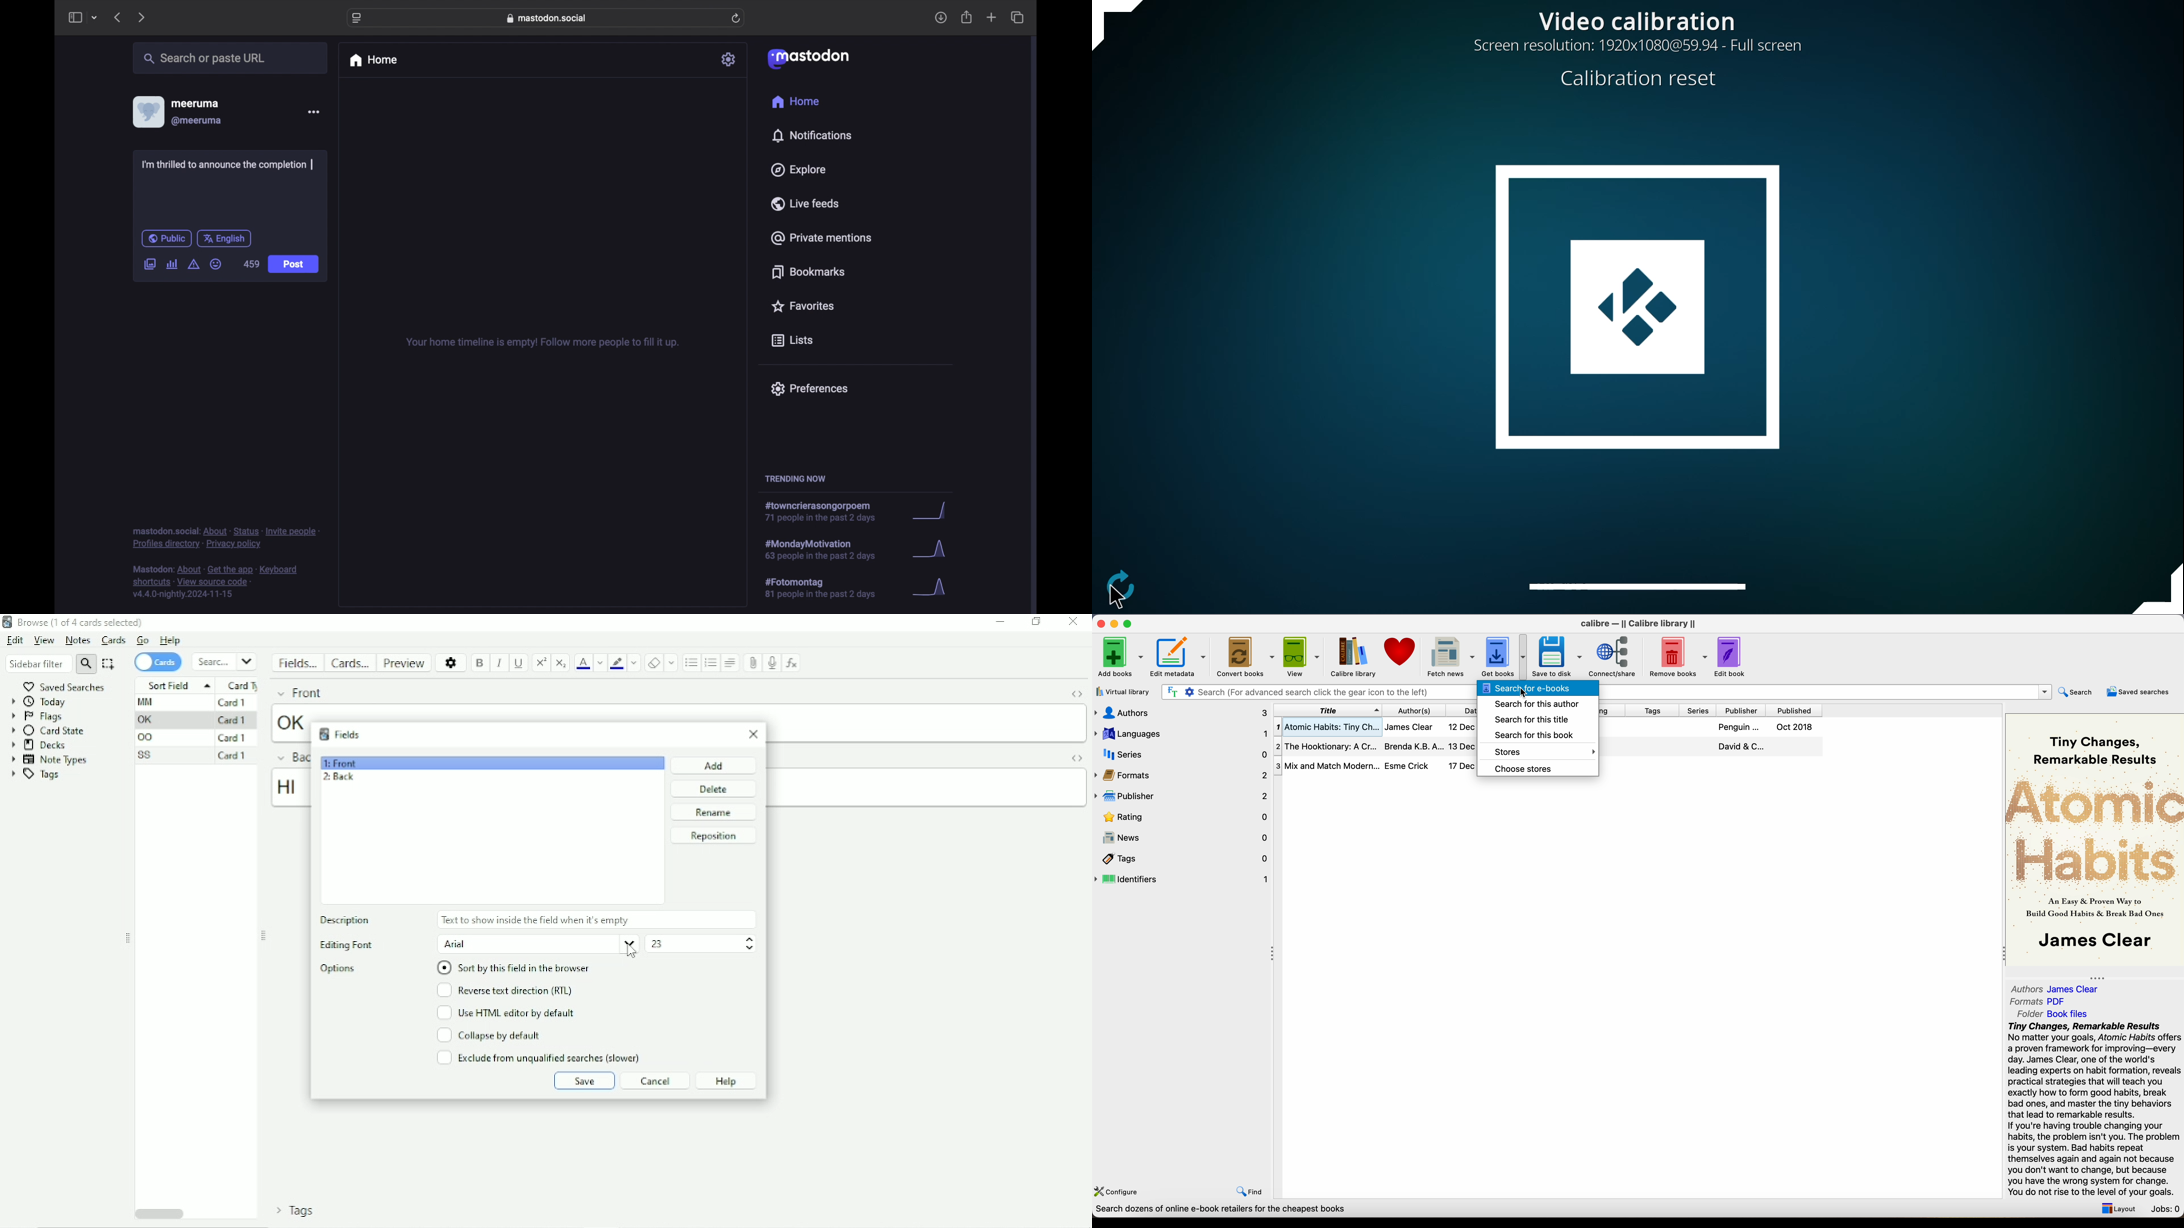  I want to click on Decks, so click(39, 745).